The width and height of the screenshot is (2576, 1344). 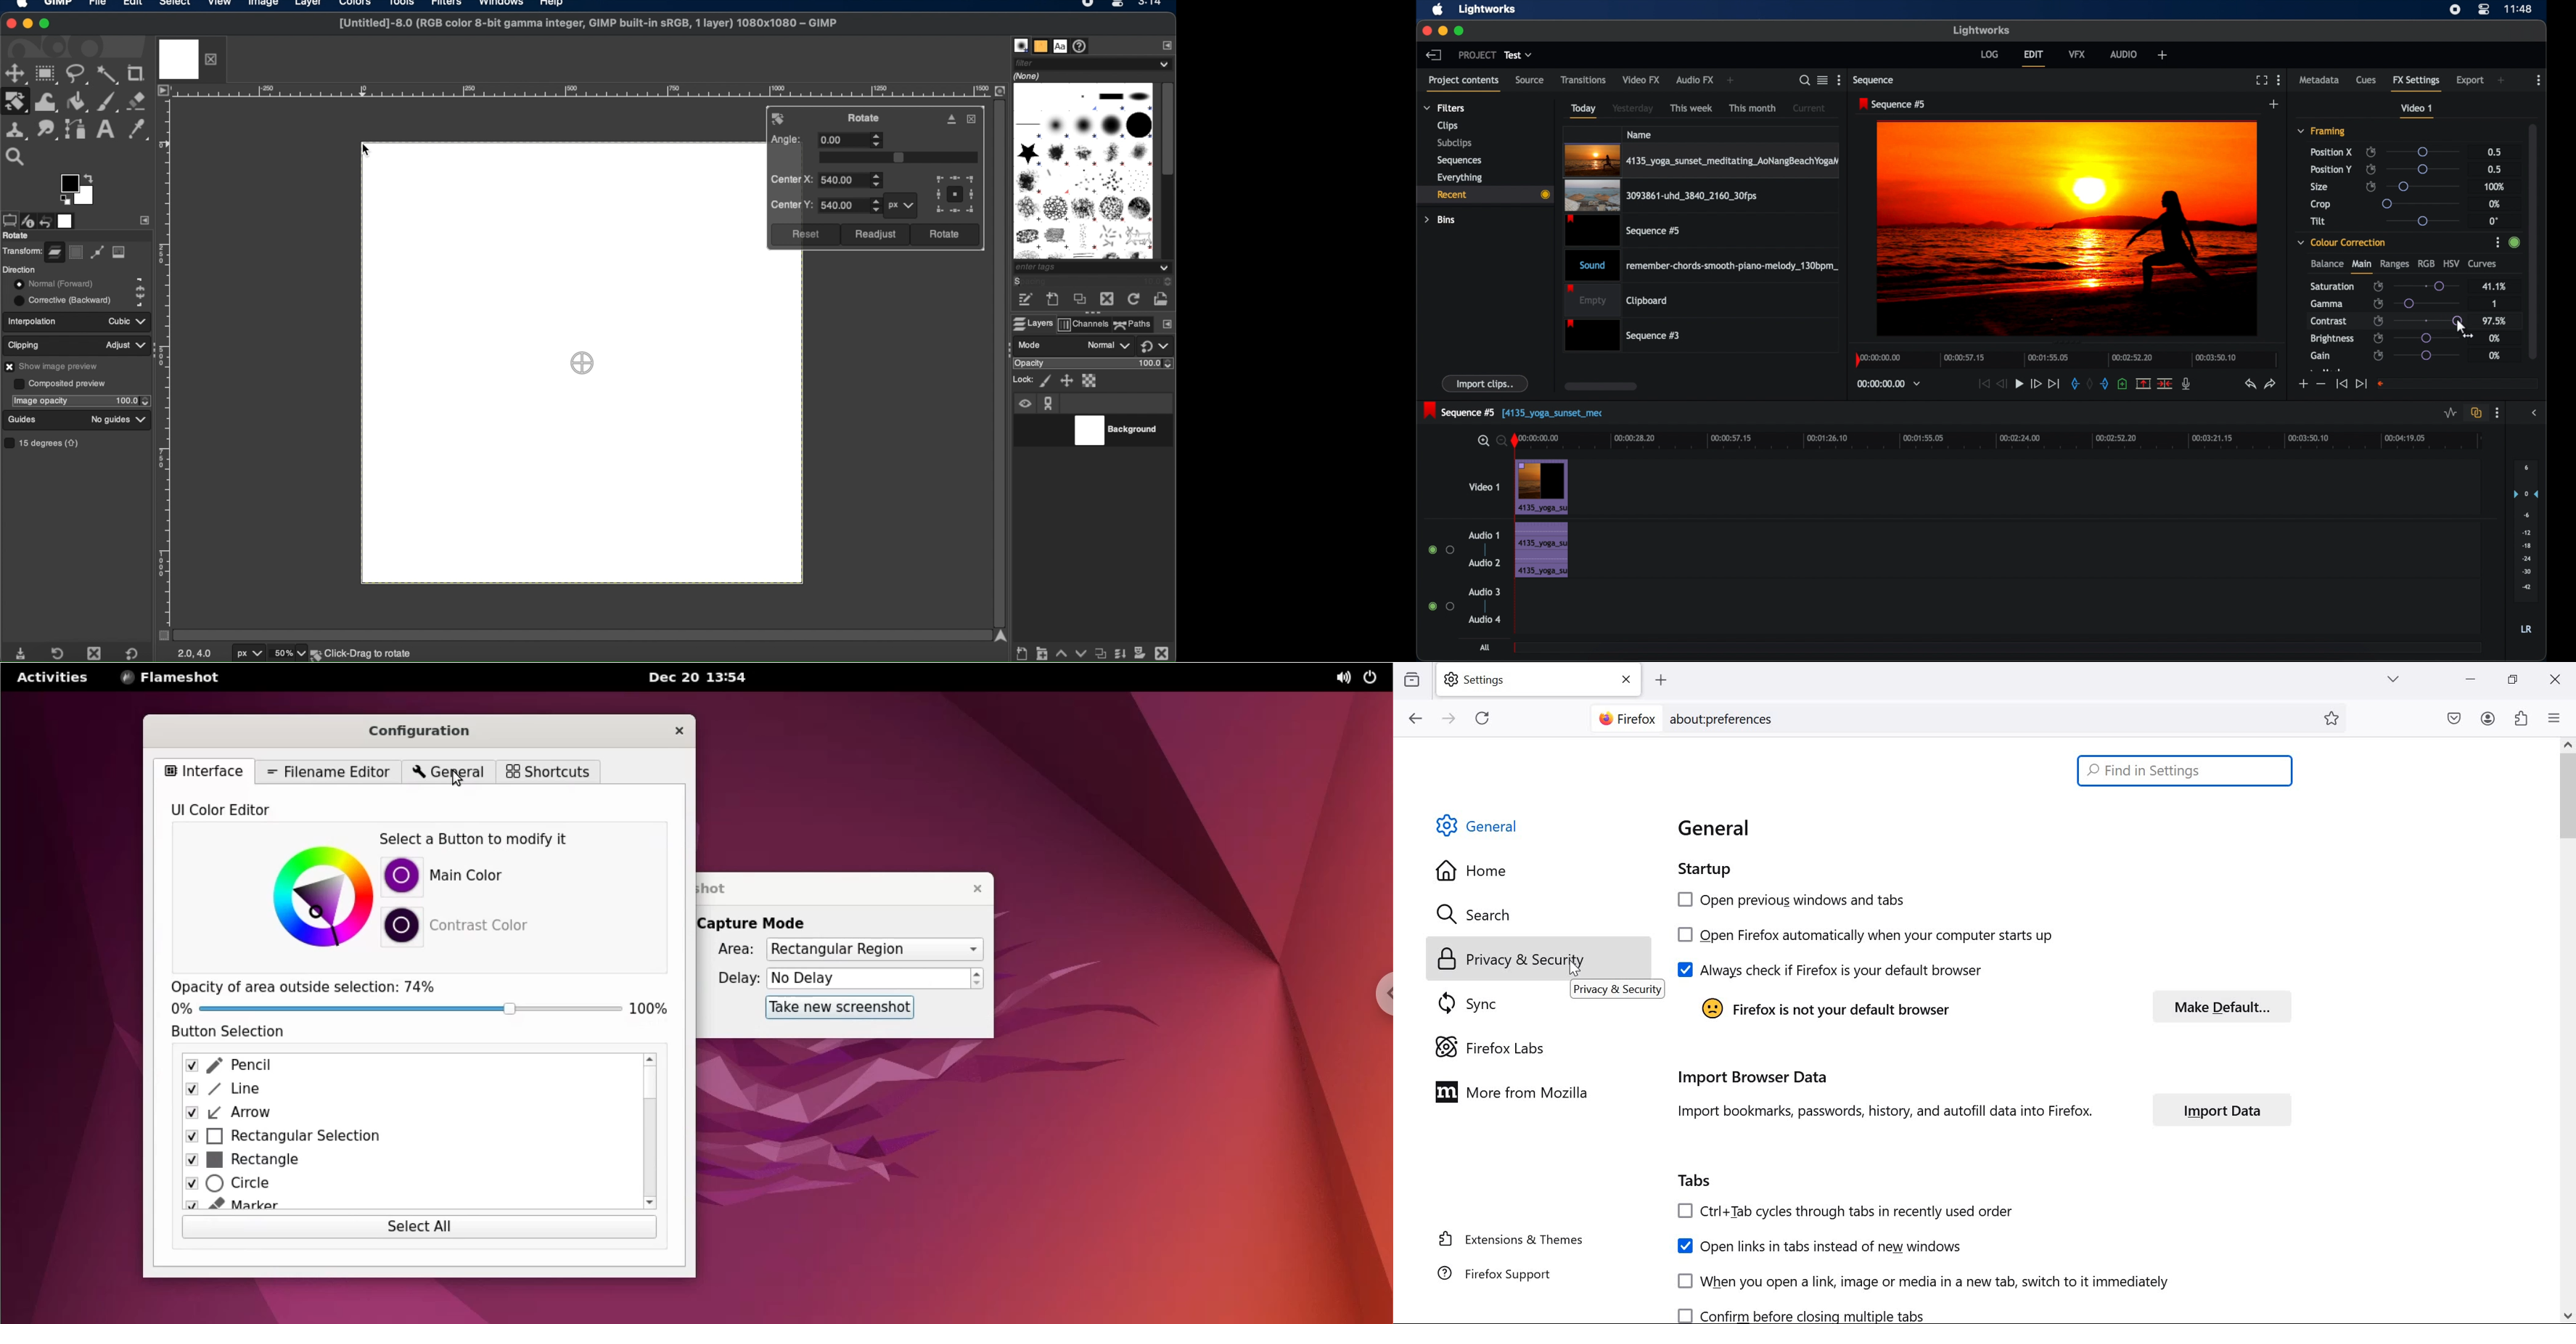 What do you see at coordinates (1107, 299) in the screenshot?
I see `delete this brush` at bounding box center [1107, 299].